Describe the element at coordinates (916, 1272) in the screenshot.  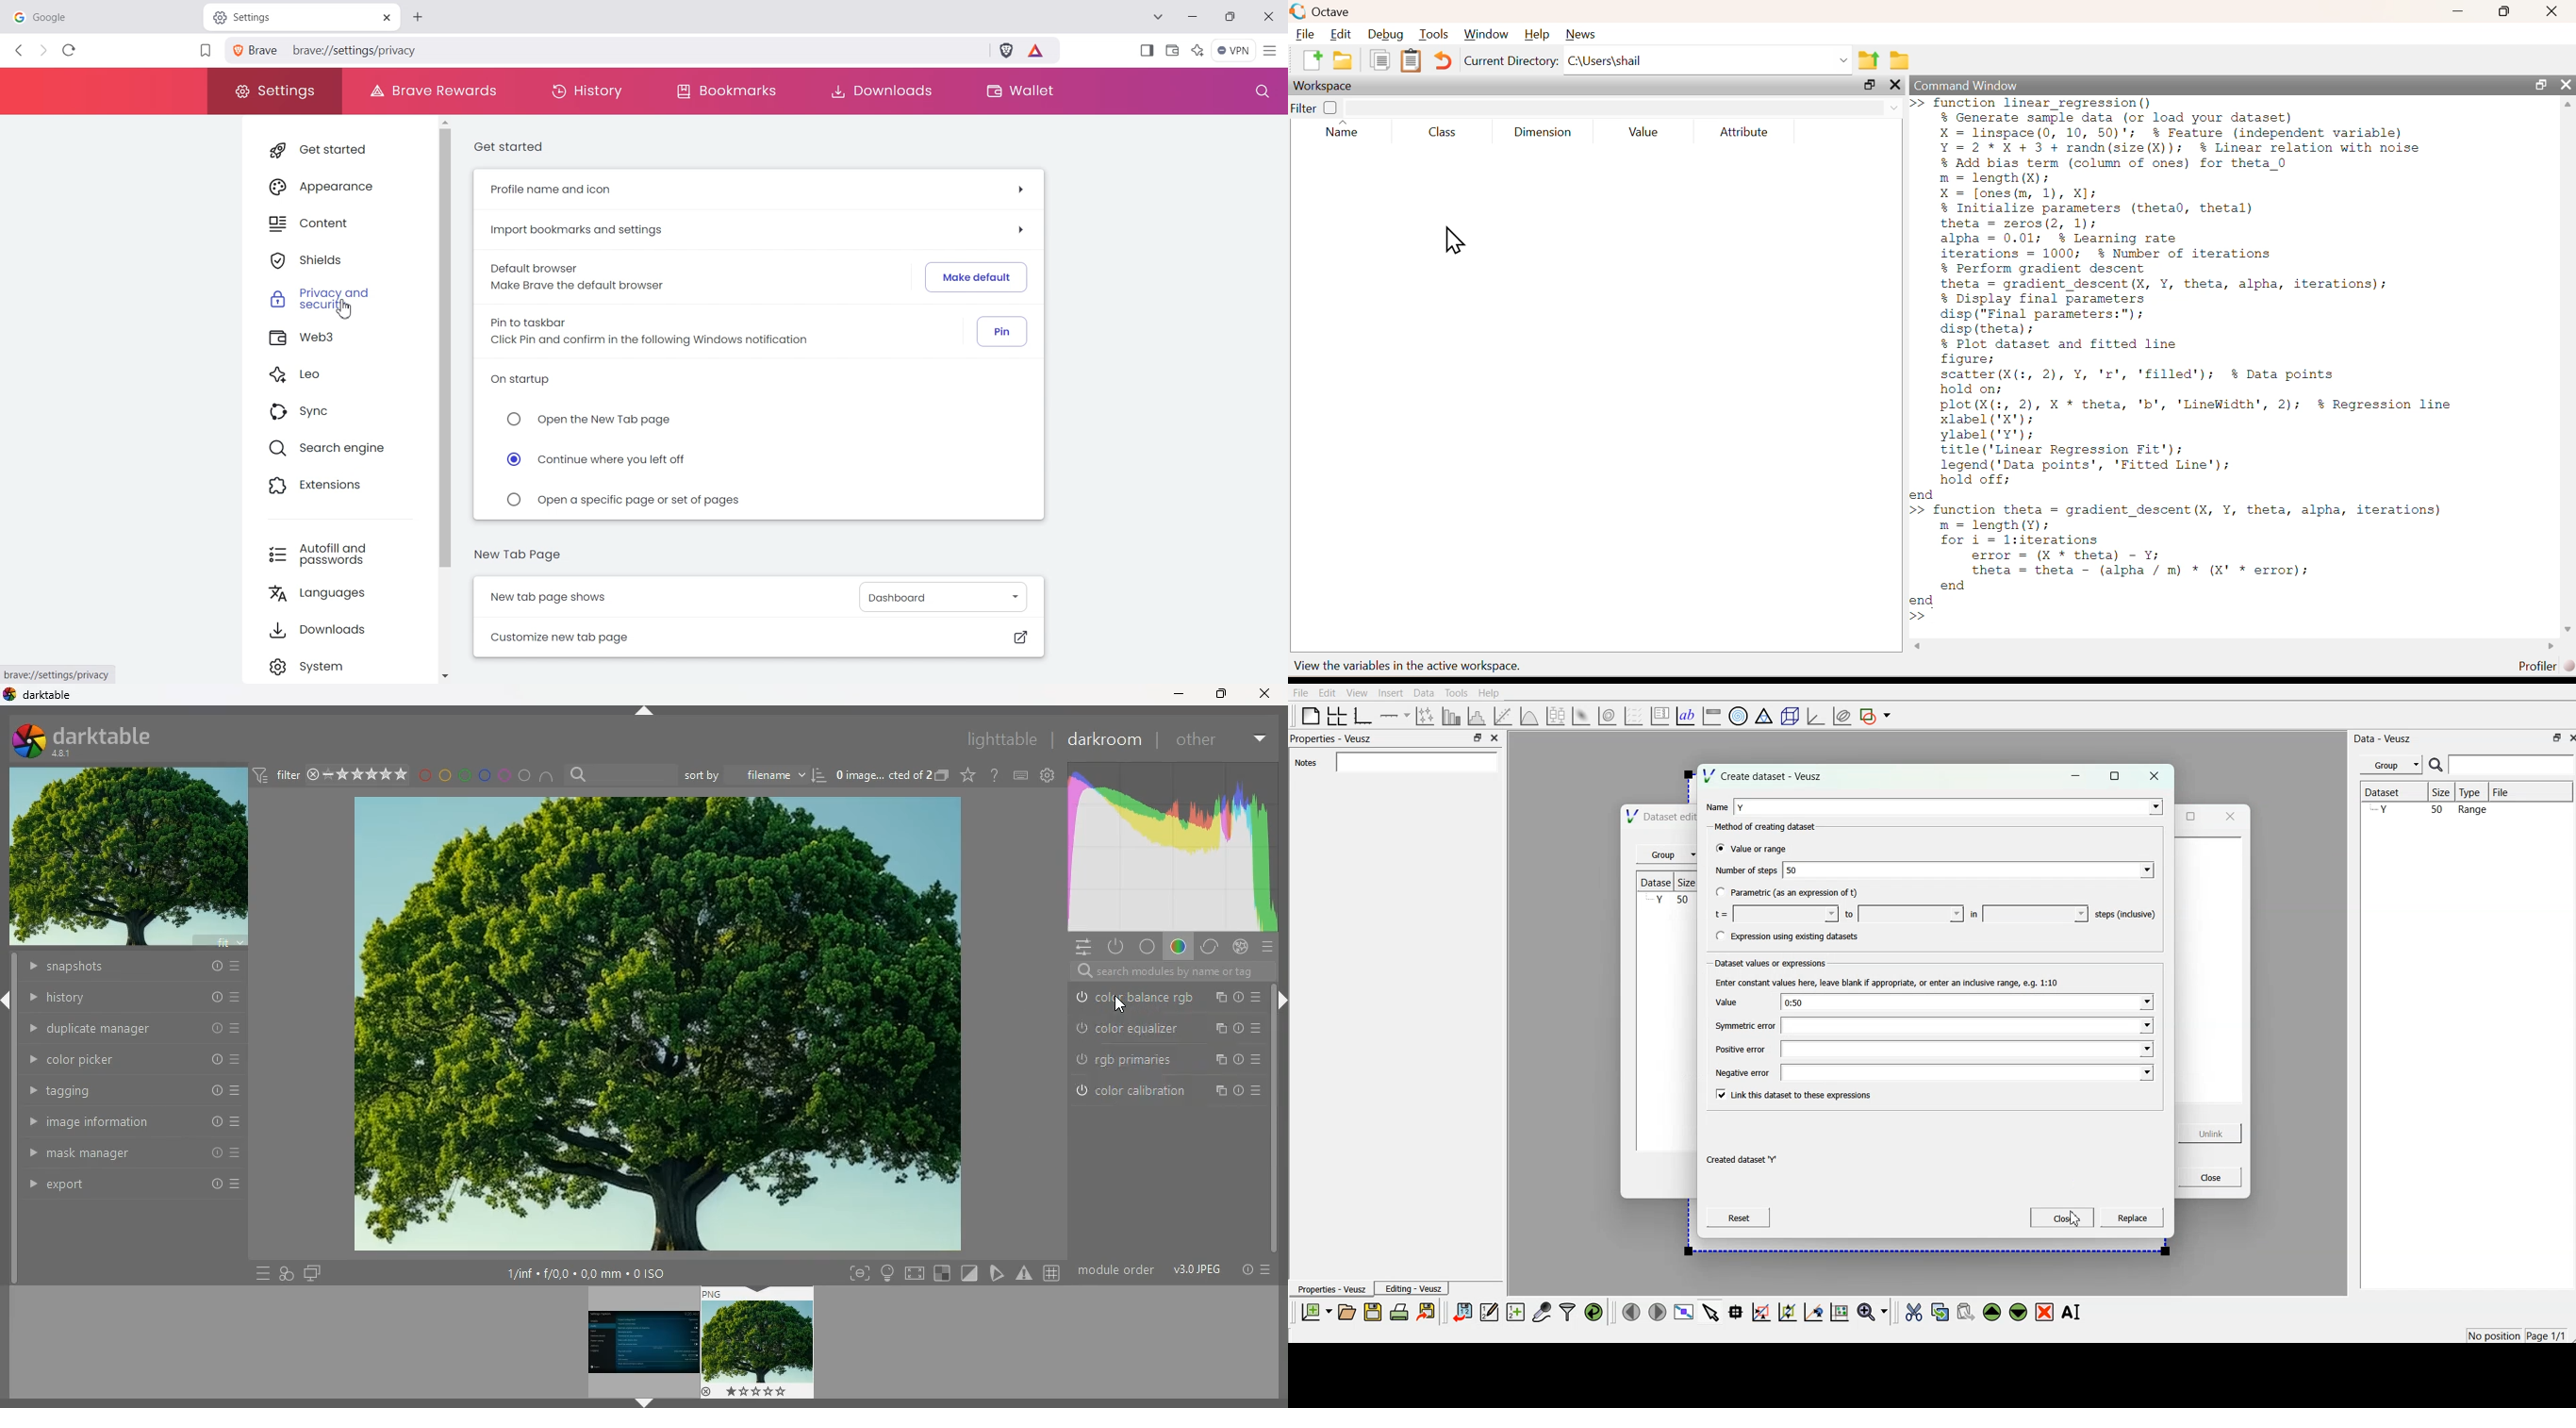
I see `screen` at that location.